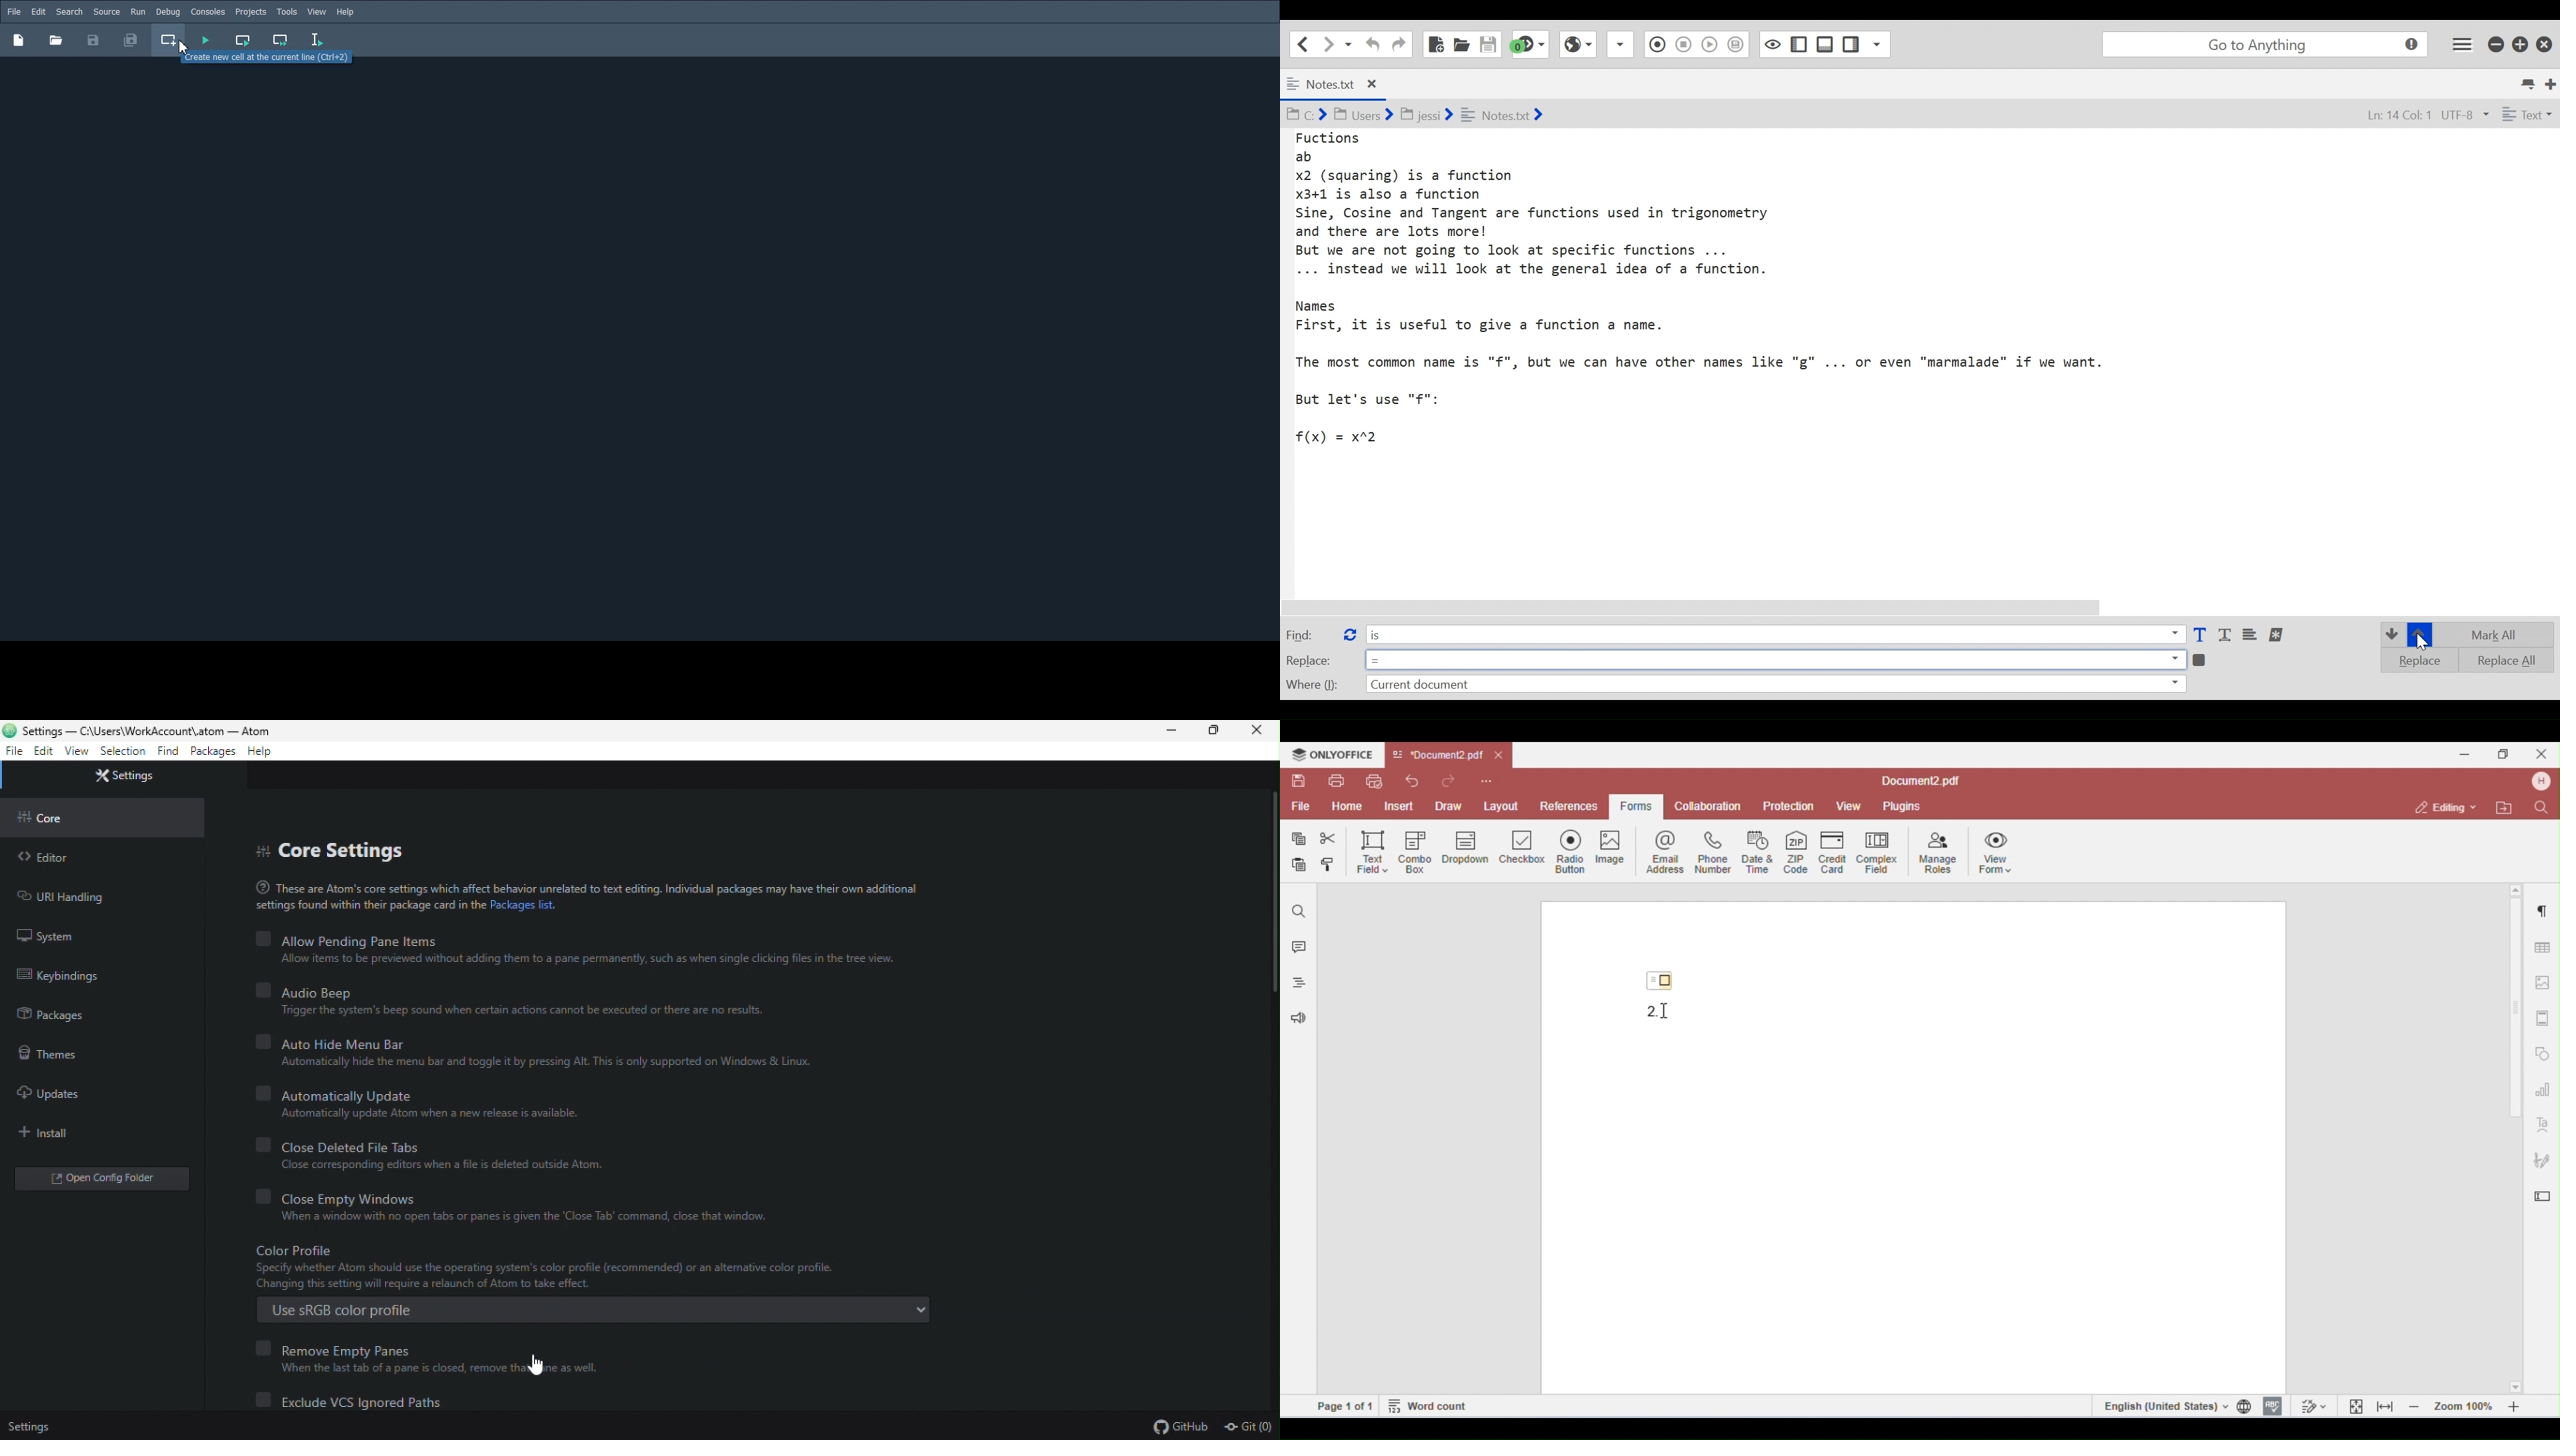 The image size is (2576, 1456). What do you see at coordinates (522, 1209) in the screenshot?
I see `close empty windows` at bounding box center [522, 1209].